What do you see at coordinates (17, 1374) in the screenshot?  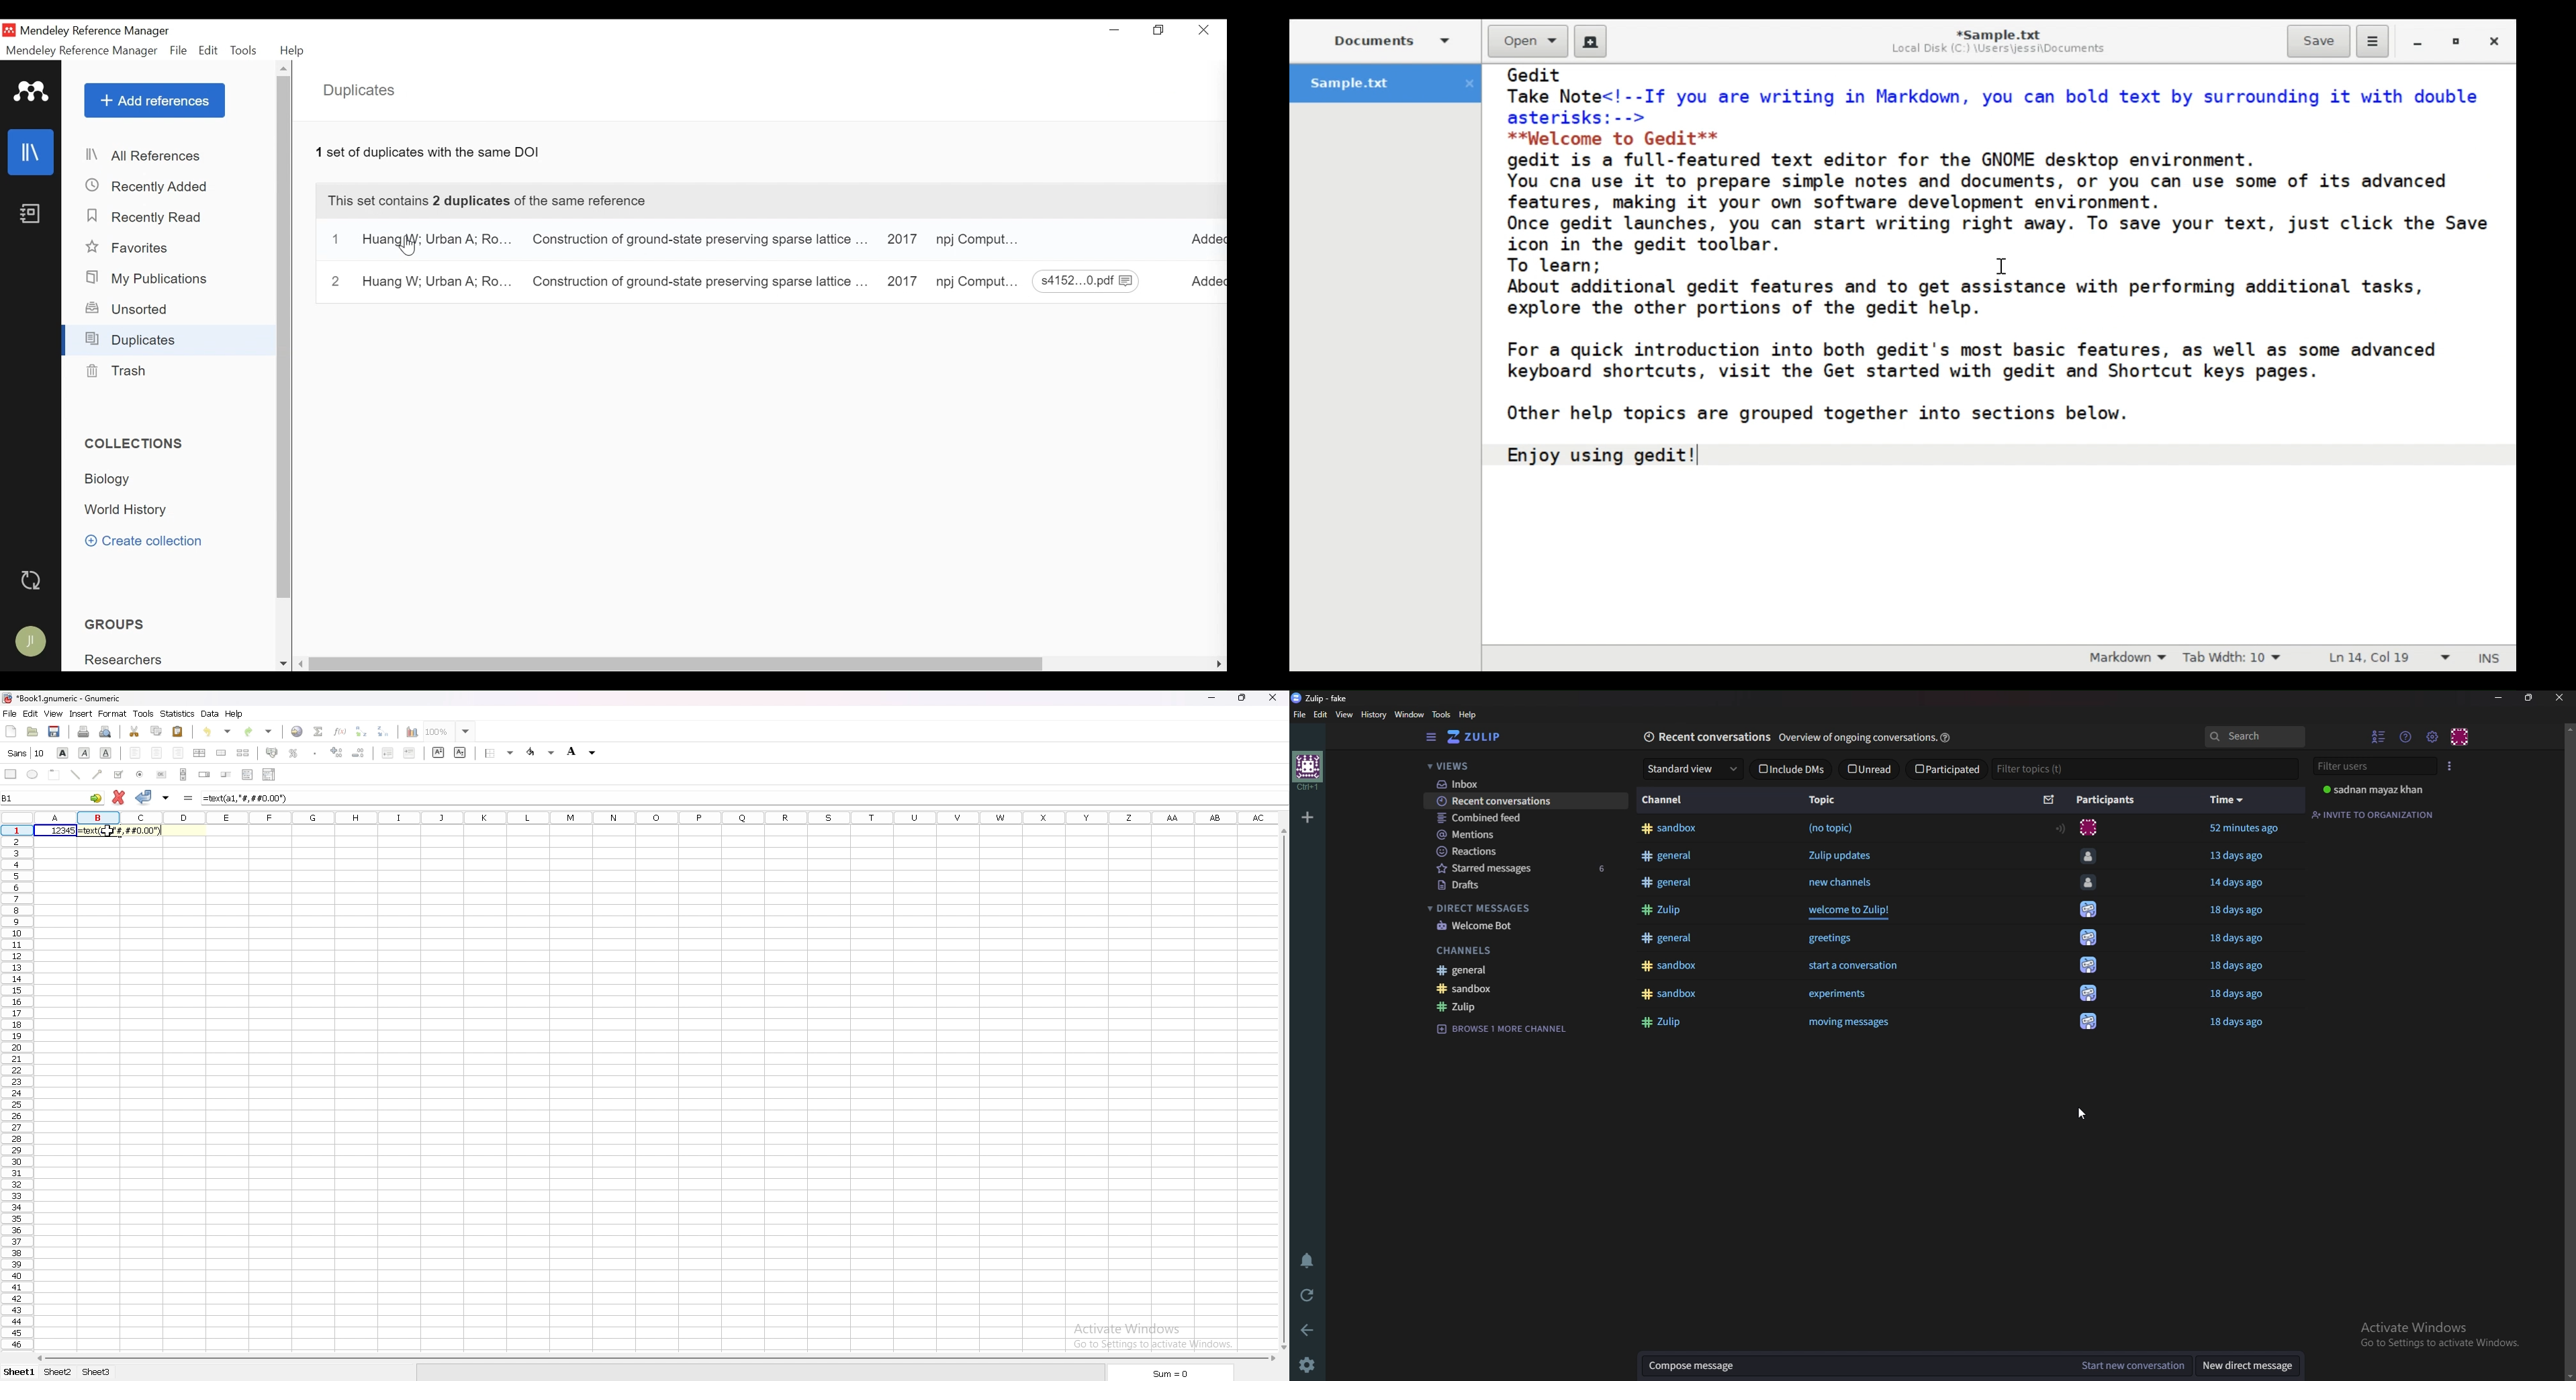 I see `sheet1` at bounding box center [17, 1374].